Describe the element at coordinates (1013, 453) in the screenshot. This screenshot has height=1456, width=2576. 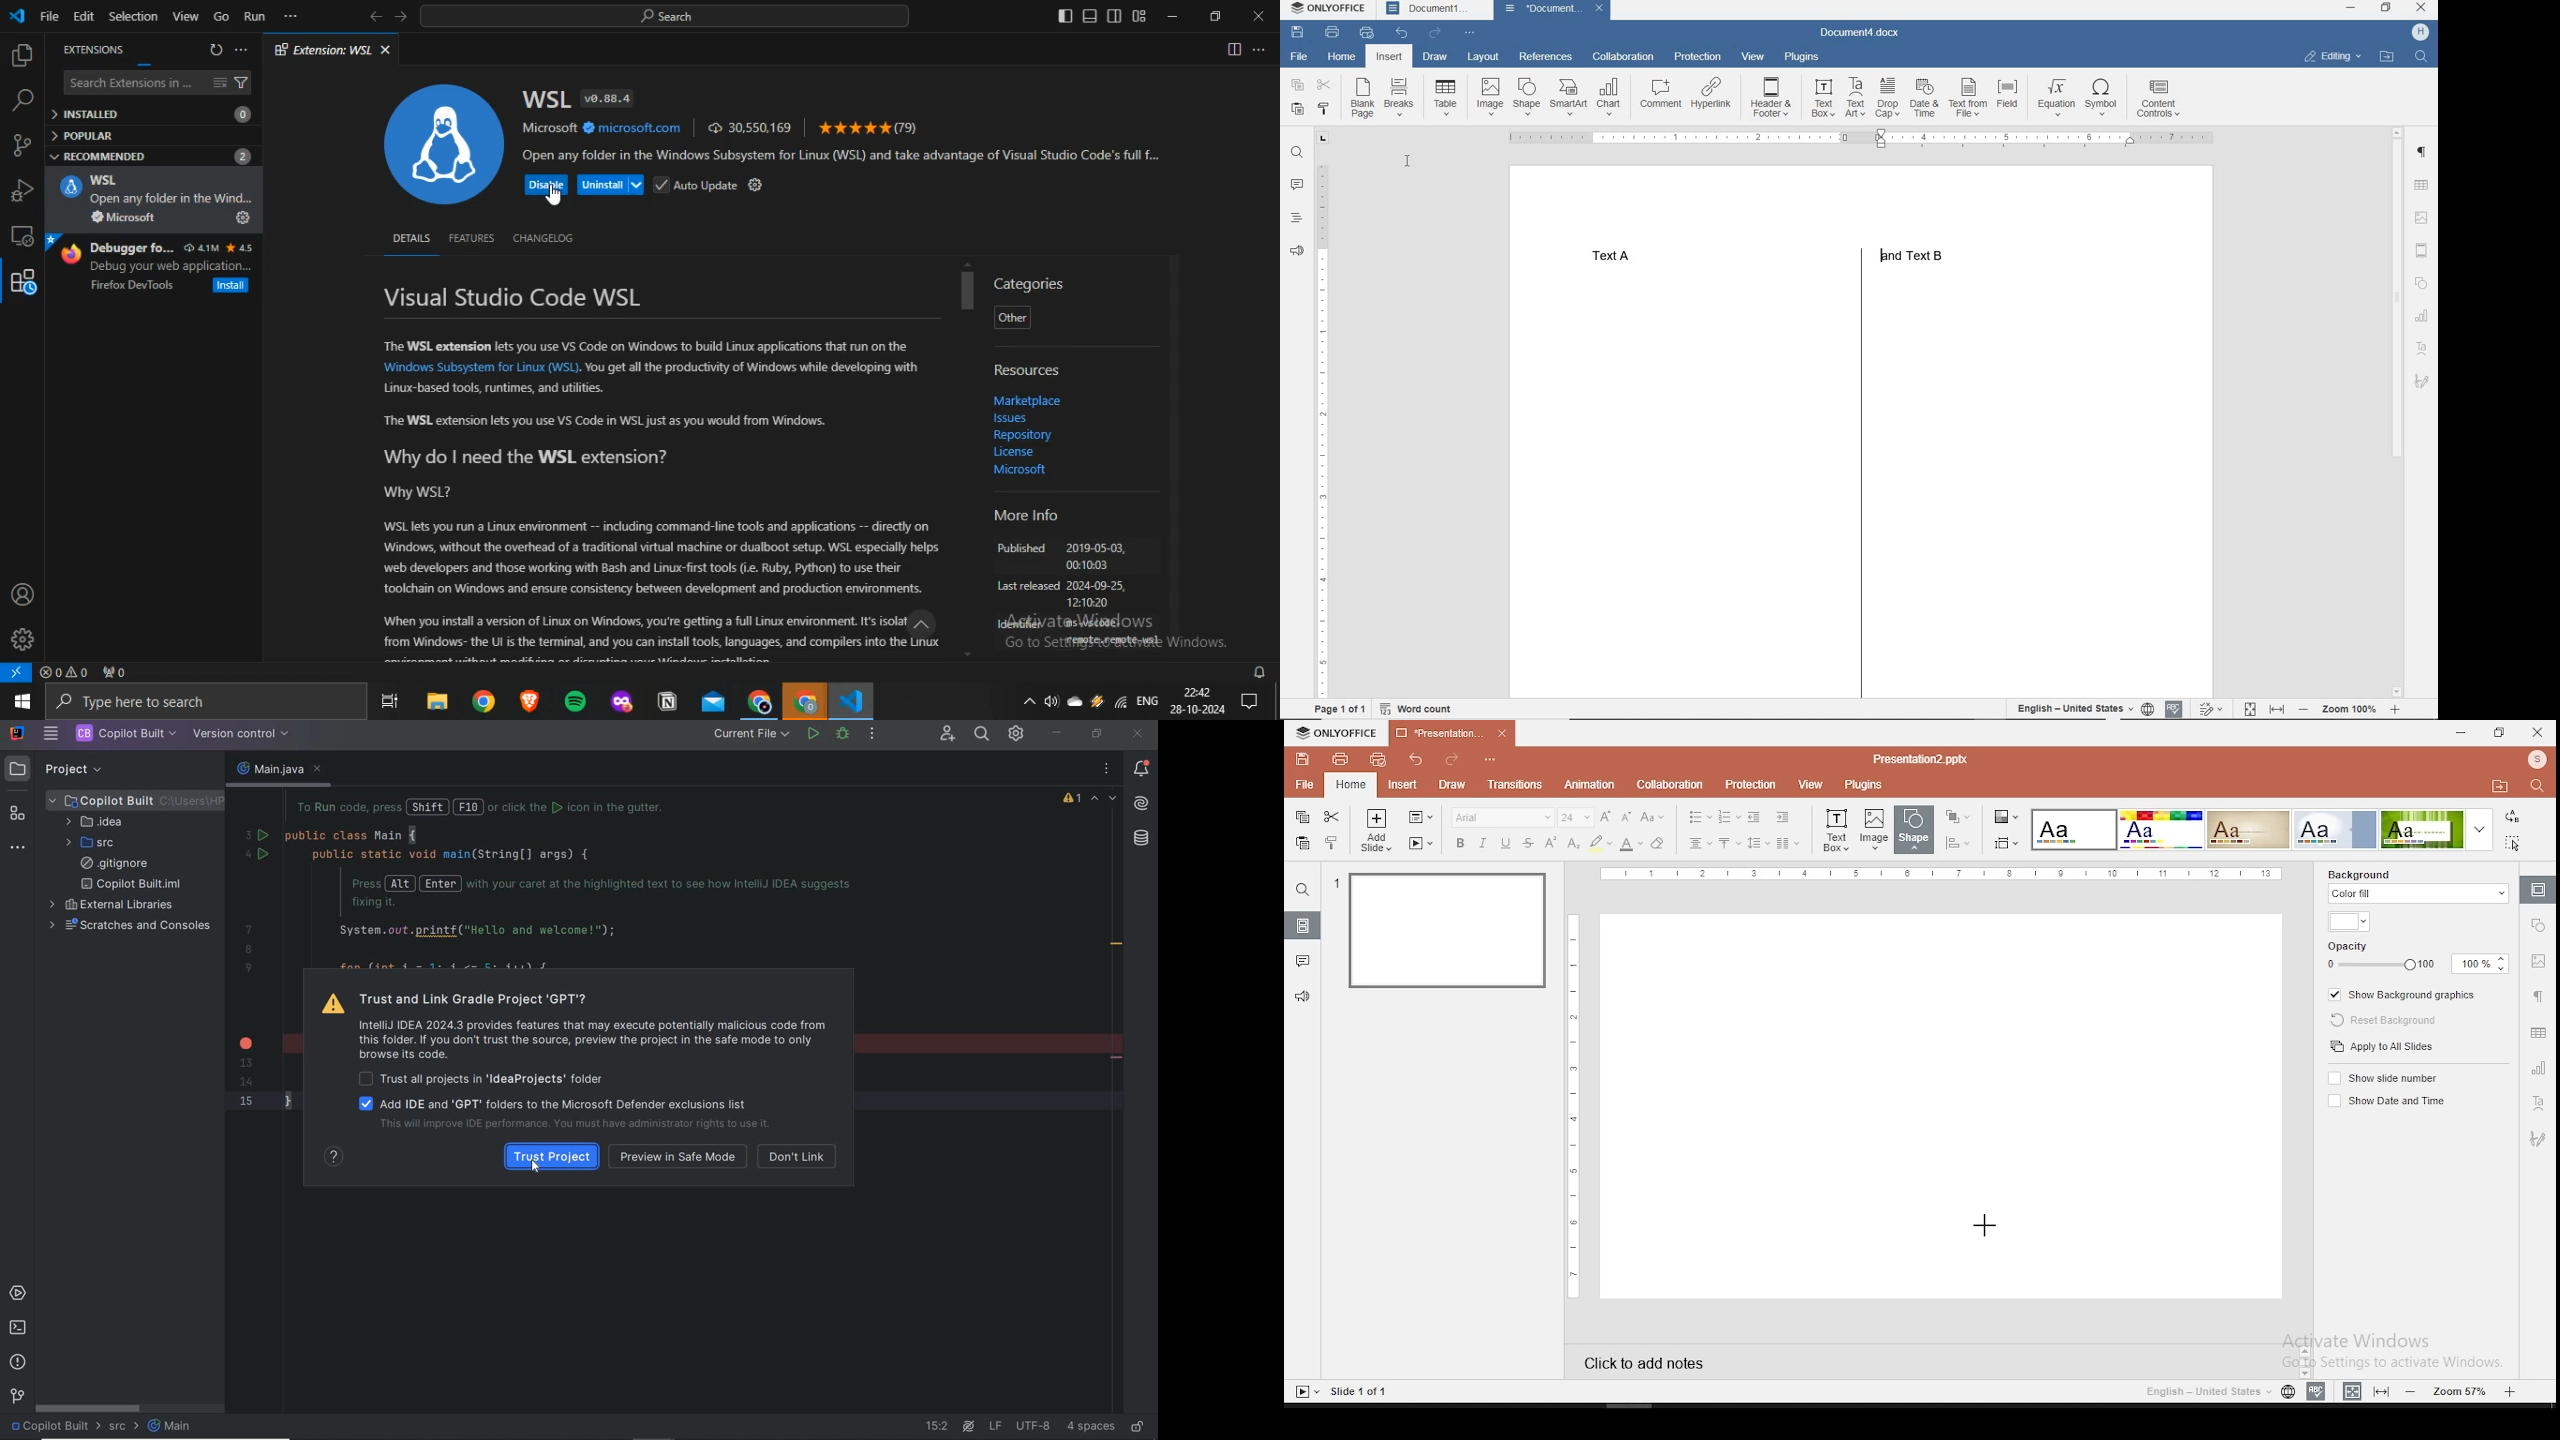
I see `Licence` at that location.